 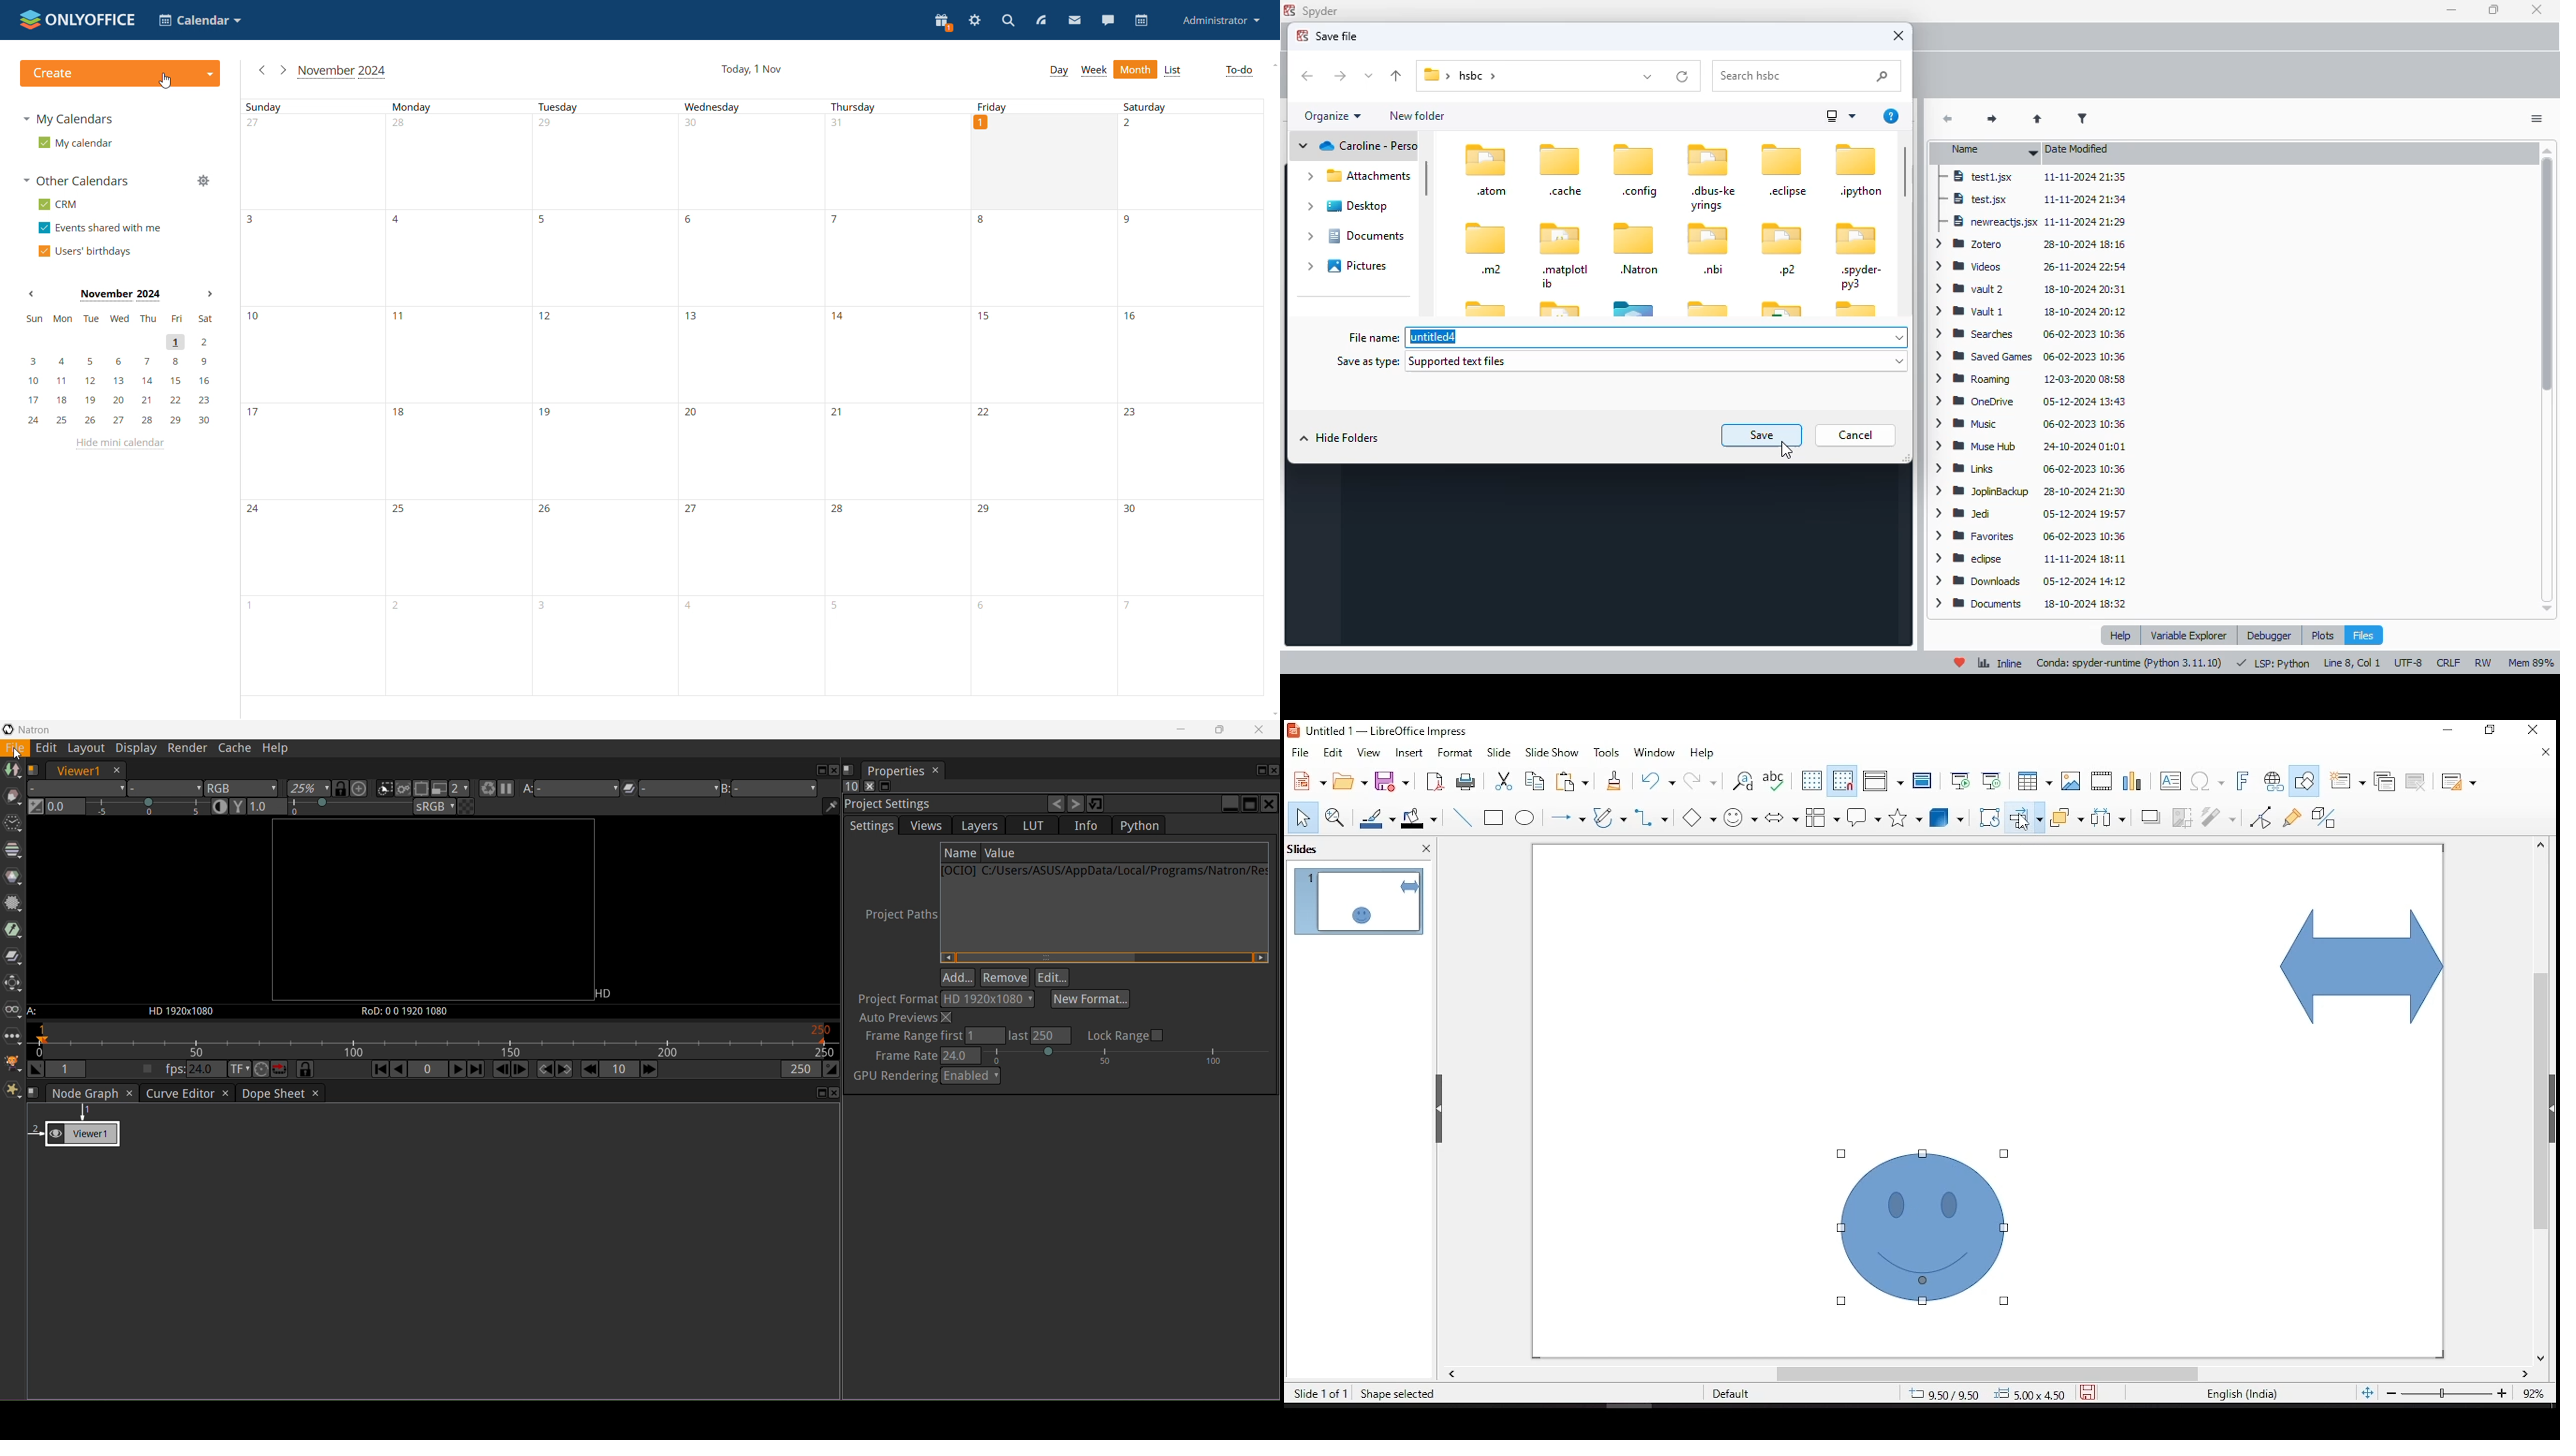 I want to click on refresh folder, so click(x=1682, y=76).